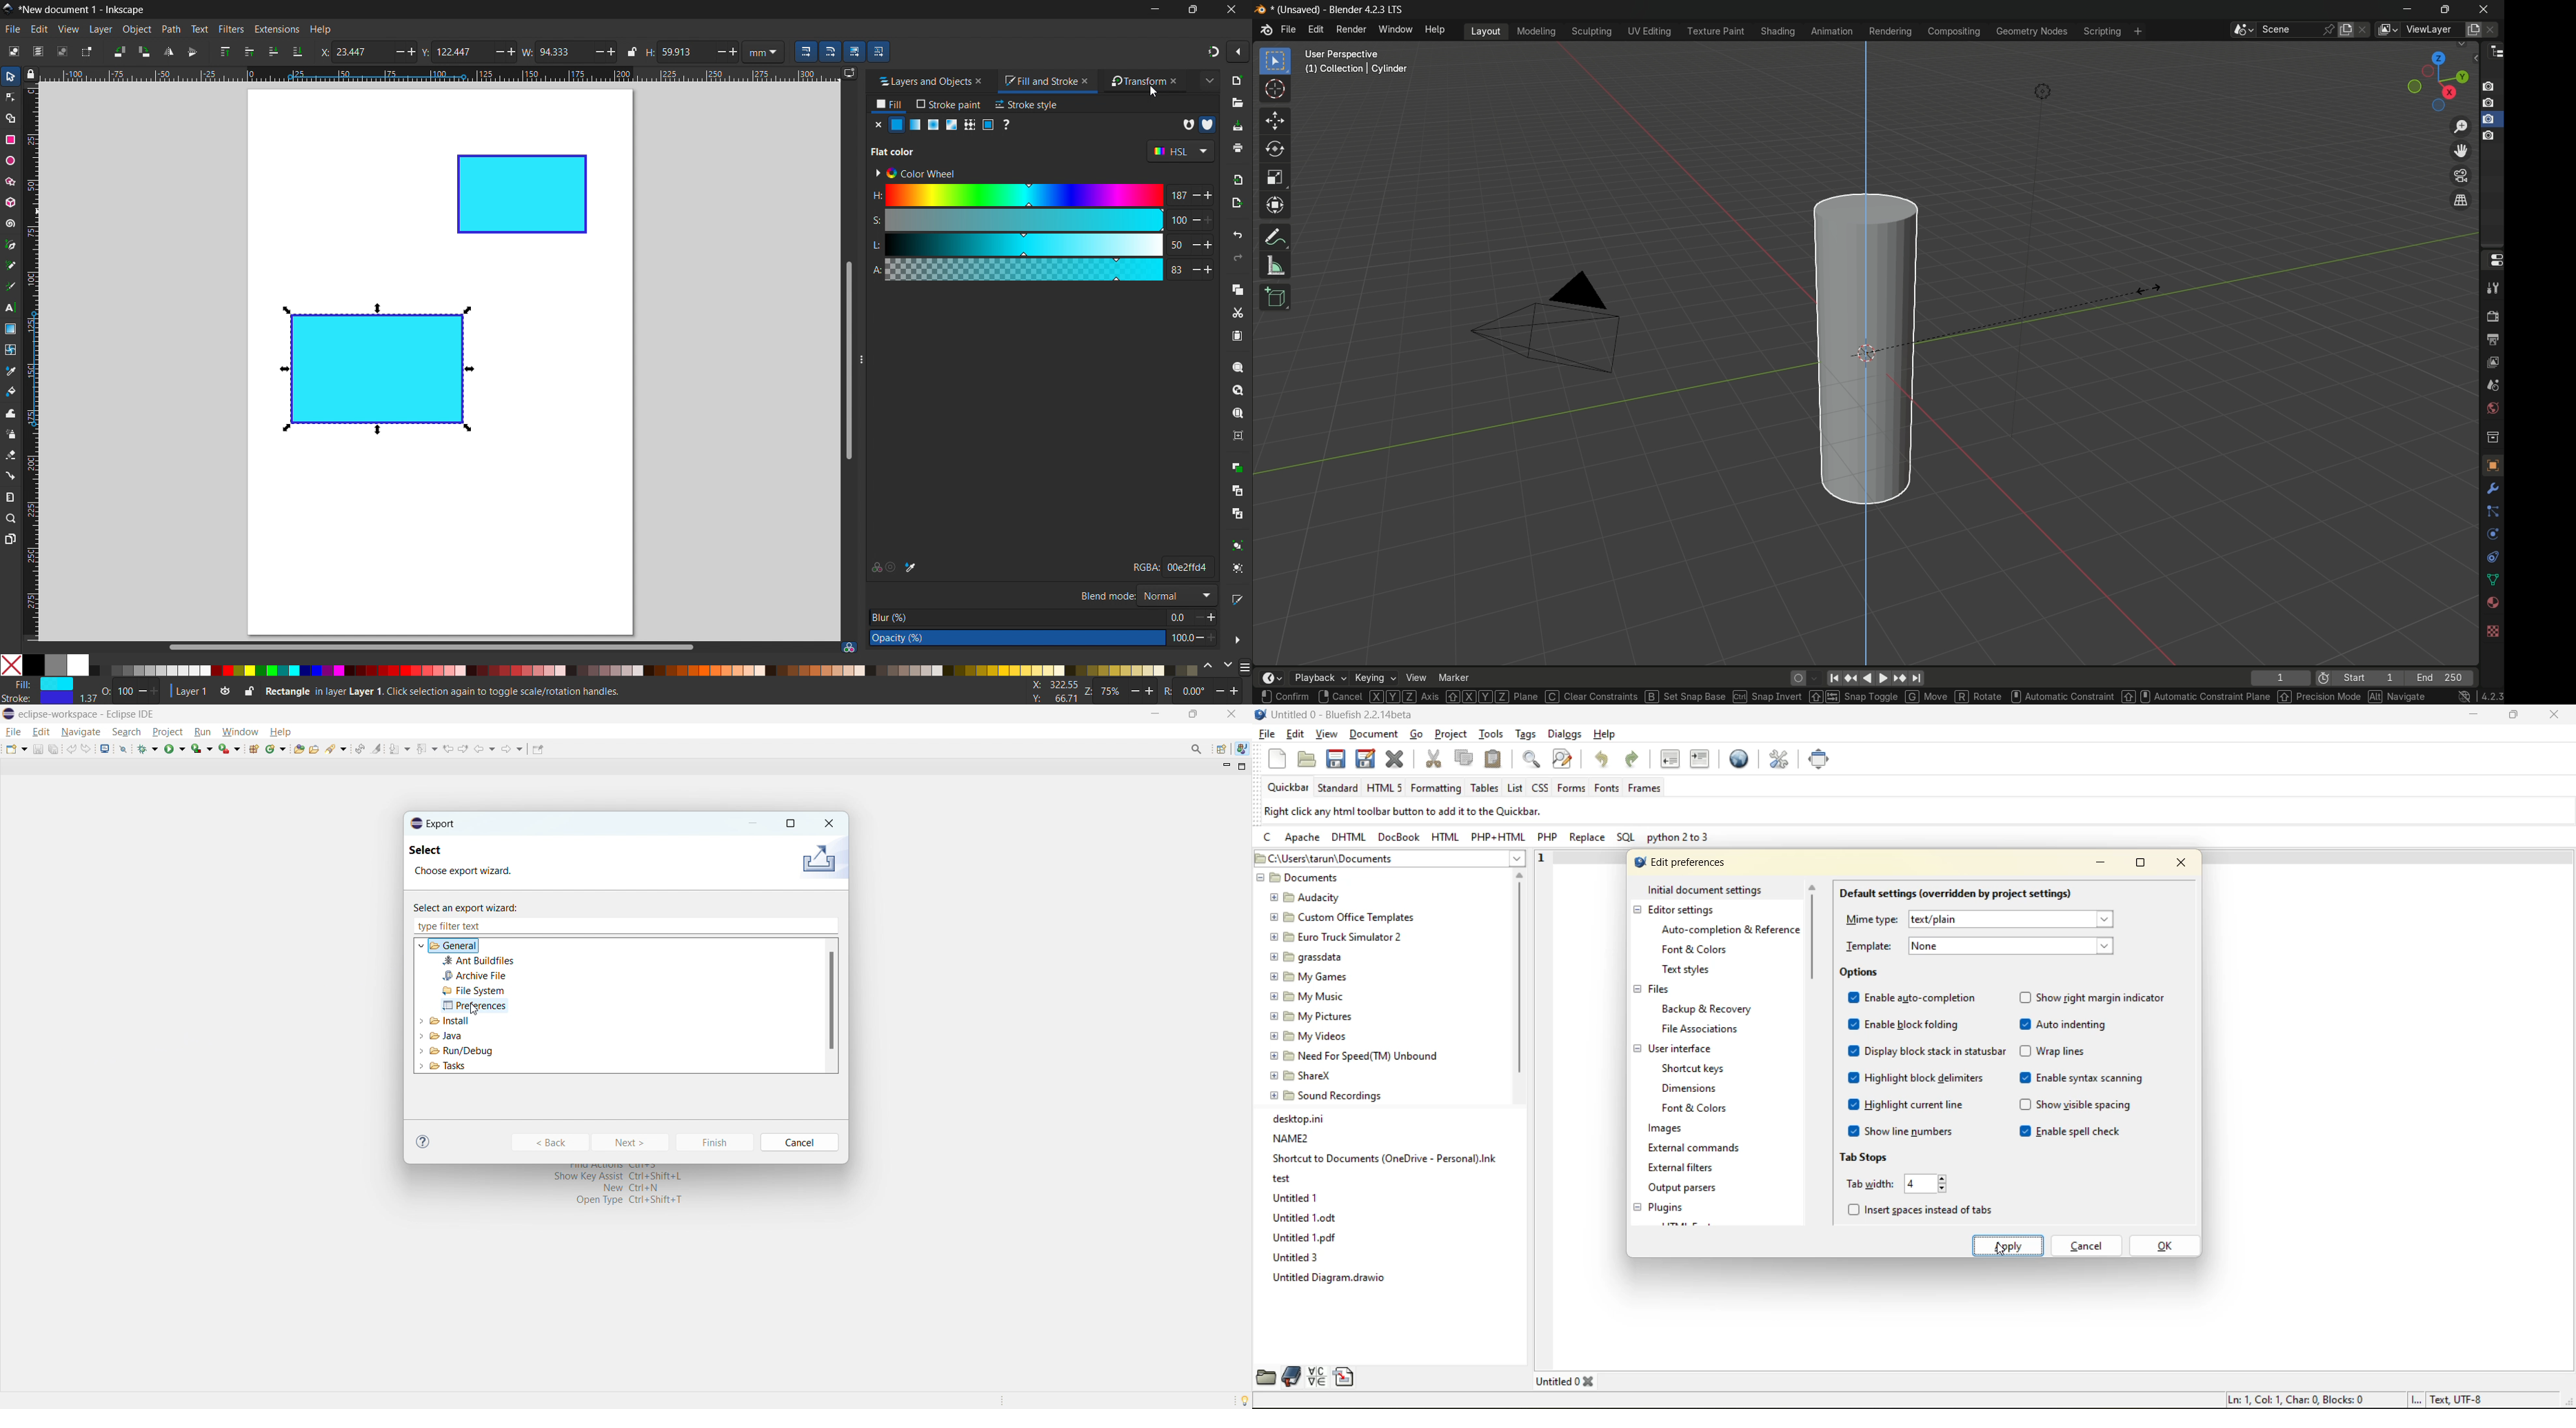 The height and width of the screenshot is (1428, 2576). Describe the element at coordinates (10, 413) in the screenshot. I see `tweak tool` at that location.